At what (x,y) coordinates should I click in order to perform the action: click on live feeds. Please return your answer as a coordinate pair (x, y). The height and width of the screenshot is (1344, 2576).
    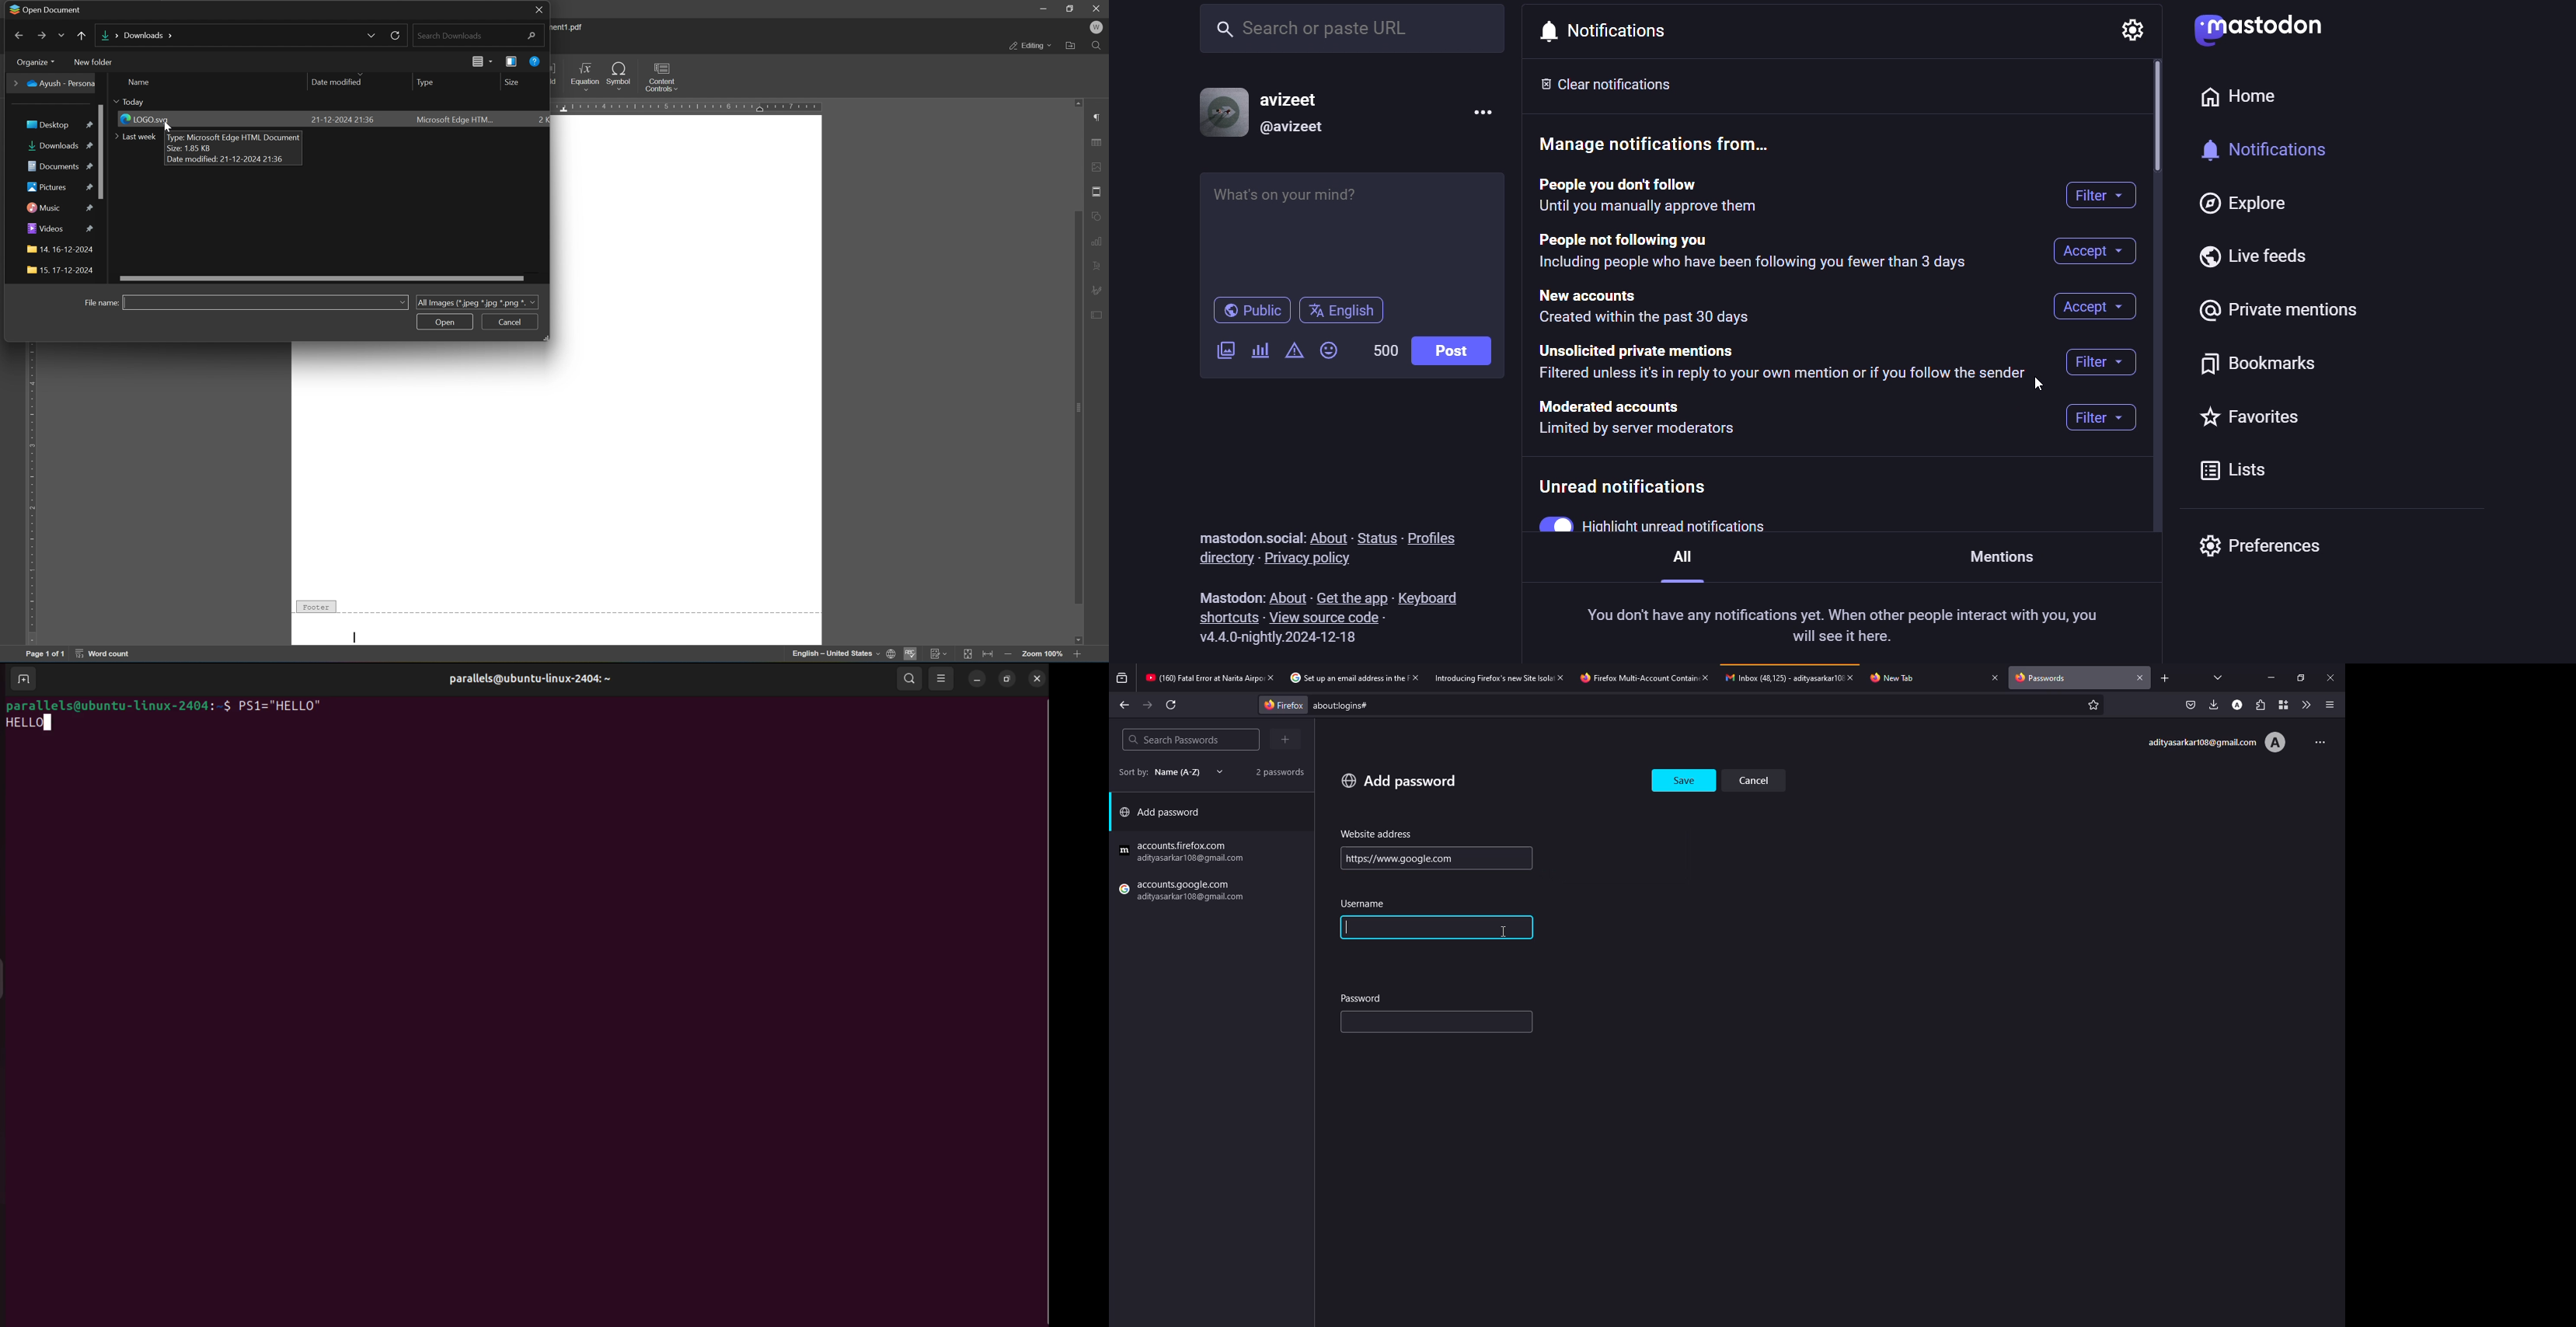
    Looking at the image, I should click on (2251, 259).